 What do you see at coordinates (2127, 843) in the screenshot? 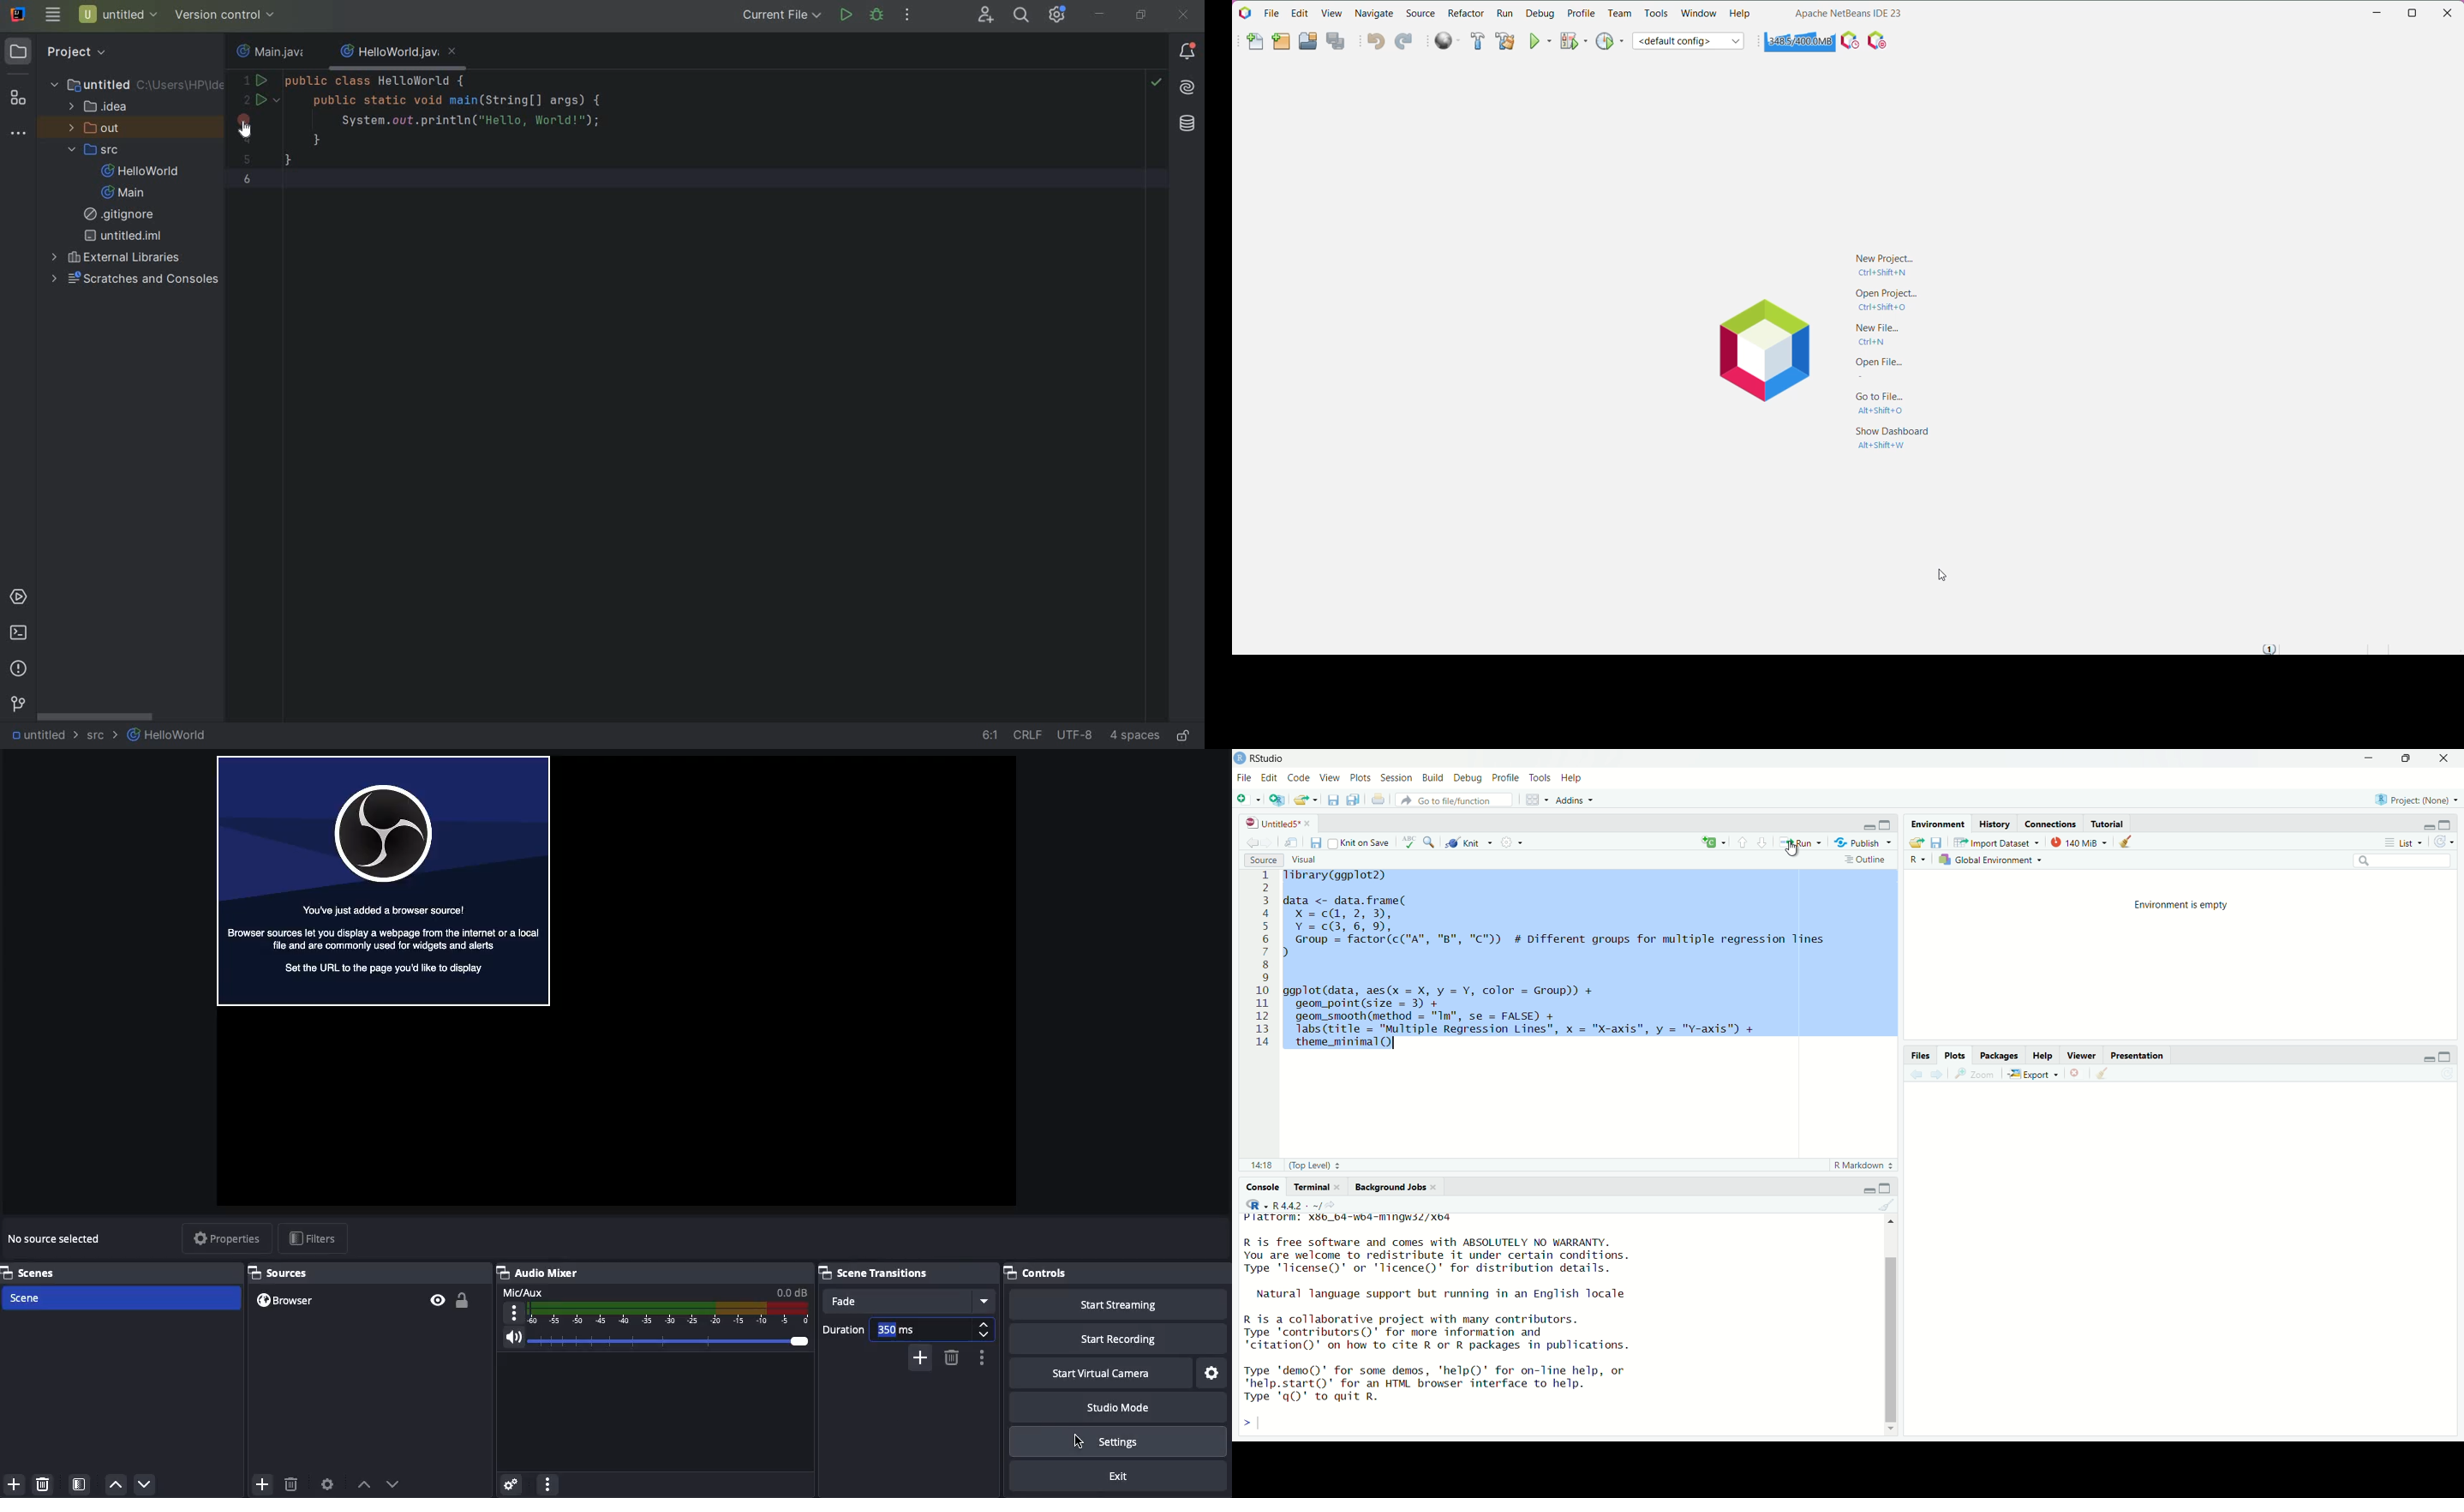
I see `clear` at bounding box center [2127, 843].